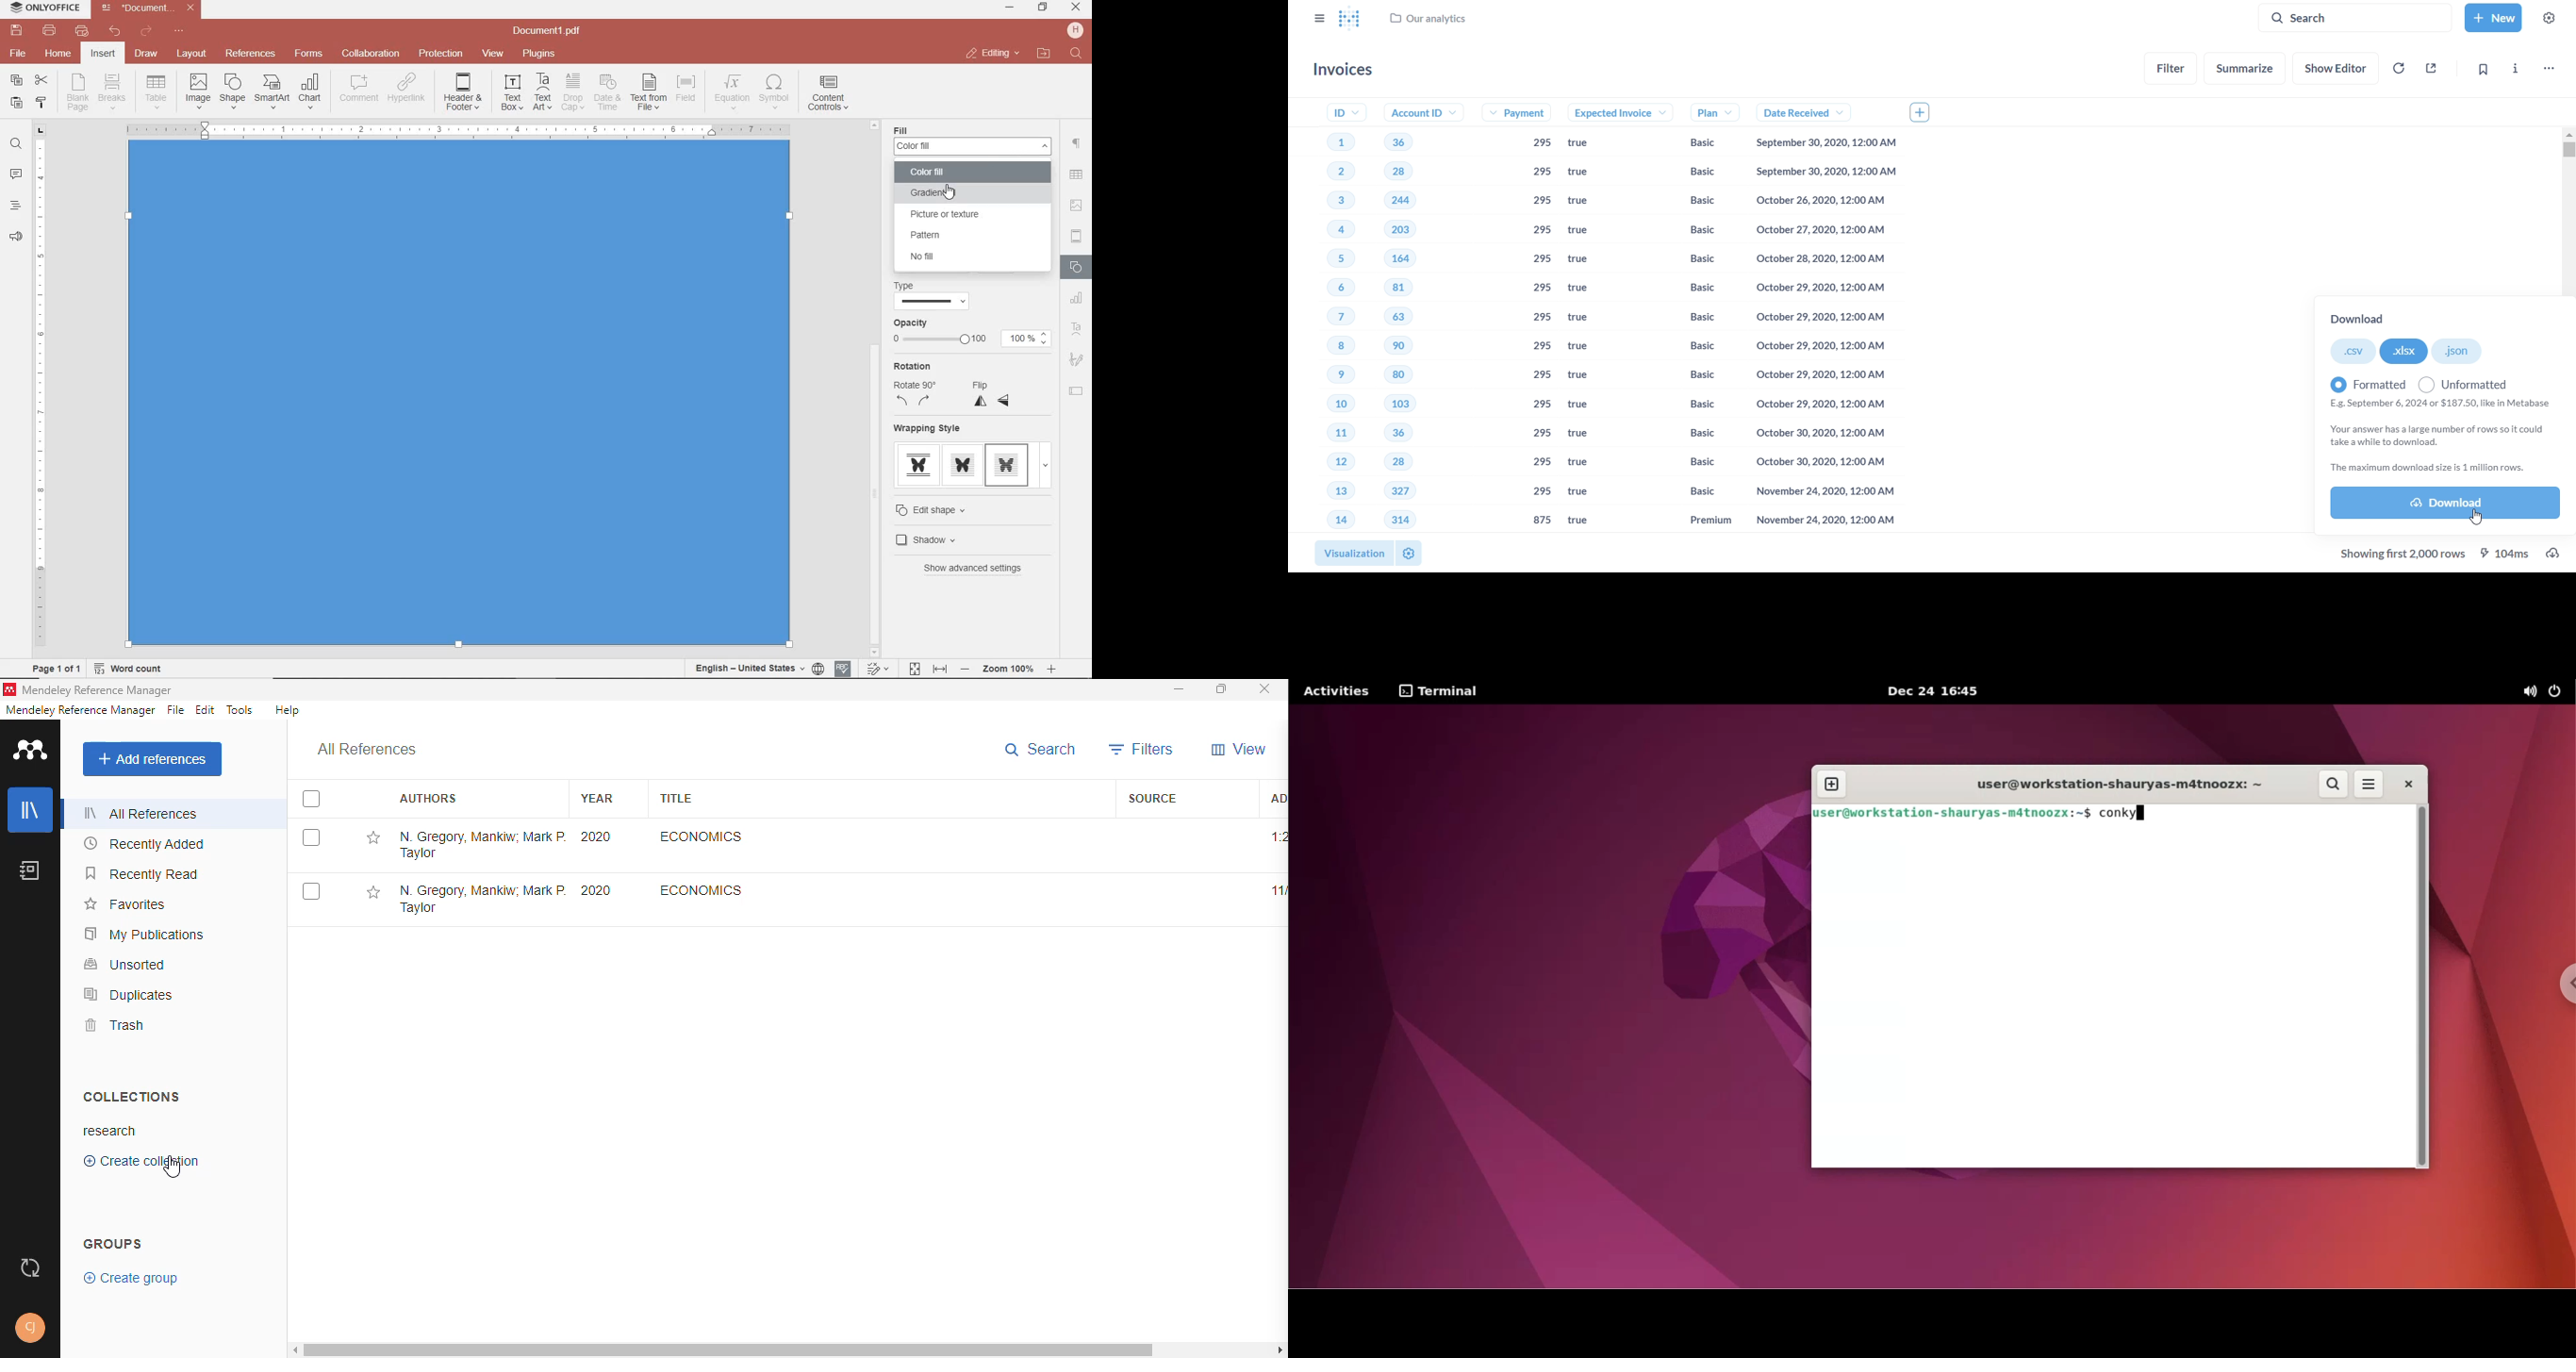 The width and height of the screenshot is (2576, 1372). Describe the element at coordinates (2569, 331) in the screenshot. I see `vertical scroll bar` at that location.